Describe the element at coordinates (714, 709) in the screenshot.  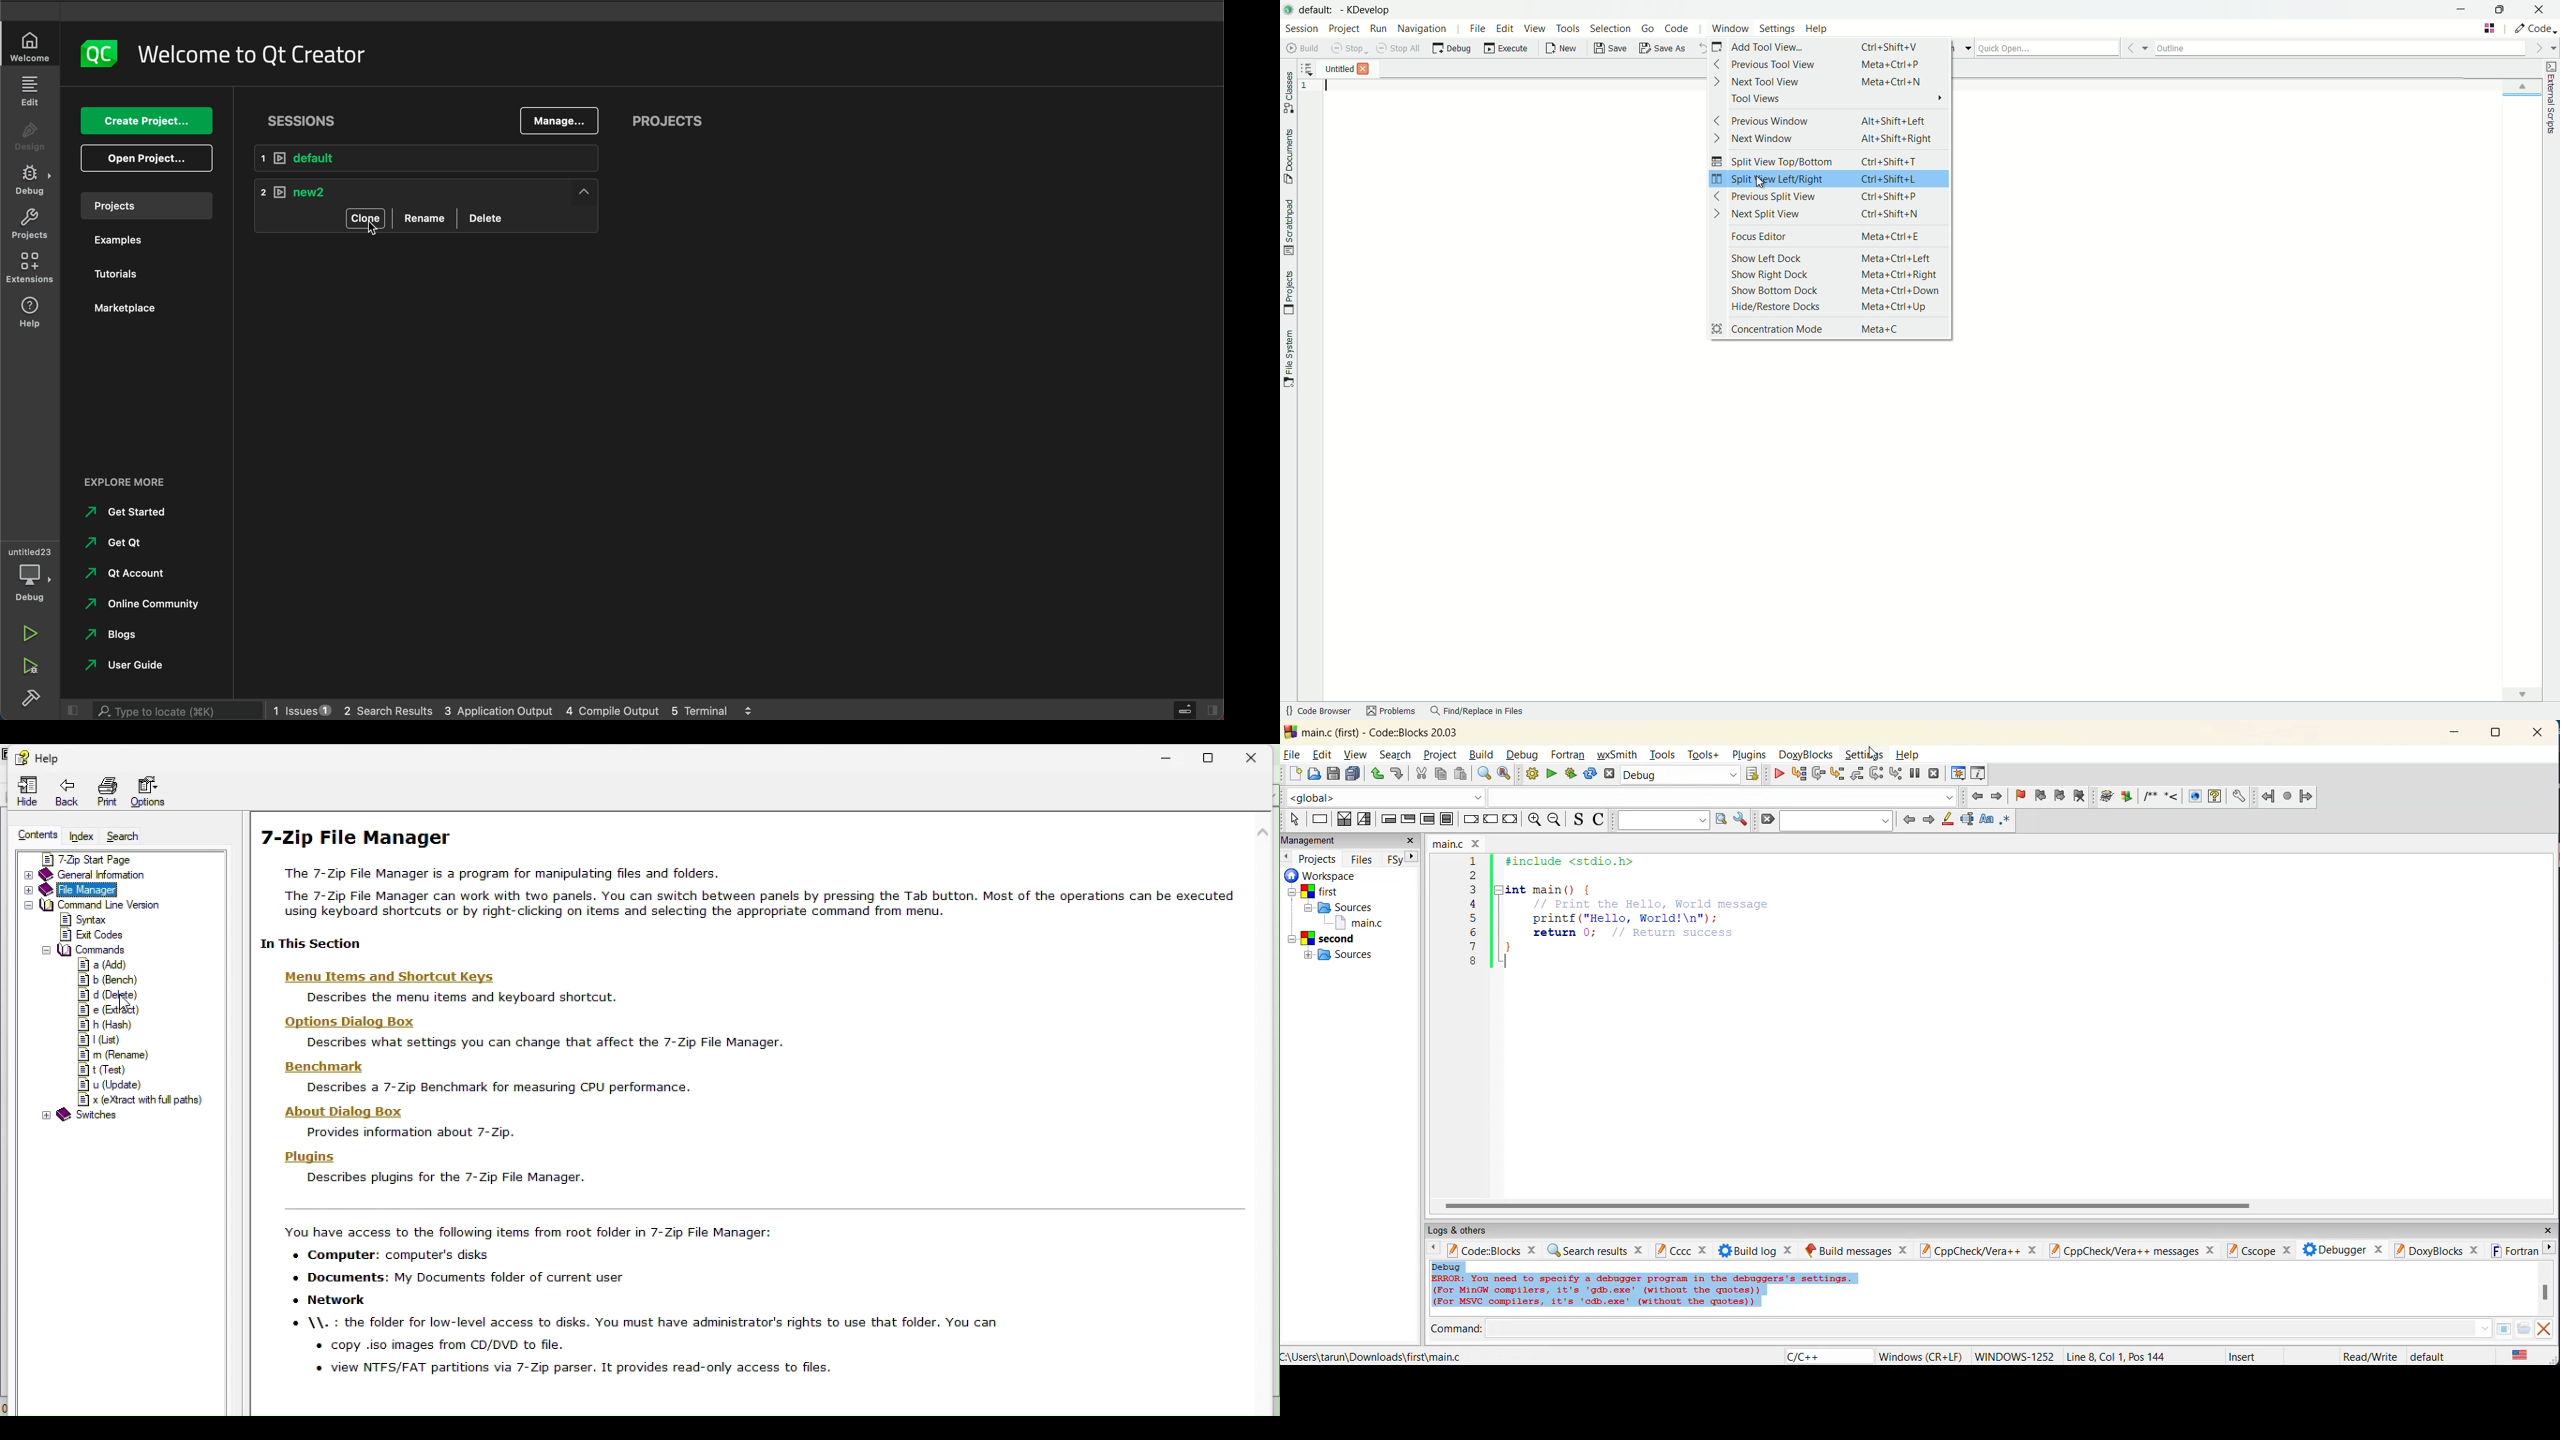
I see `terminal` at that location.